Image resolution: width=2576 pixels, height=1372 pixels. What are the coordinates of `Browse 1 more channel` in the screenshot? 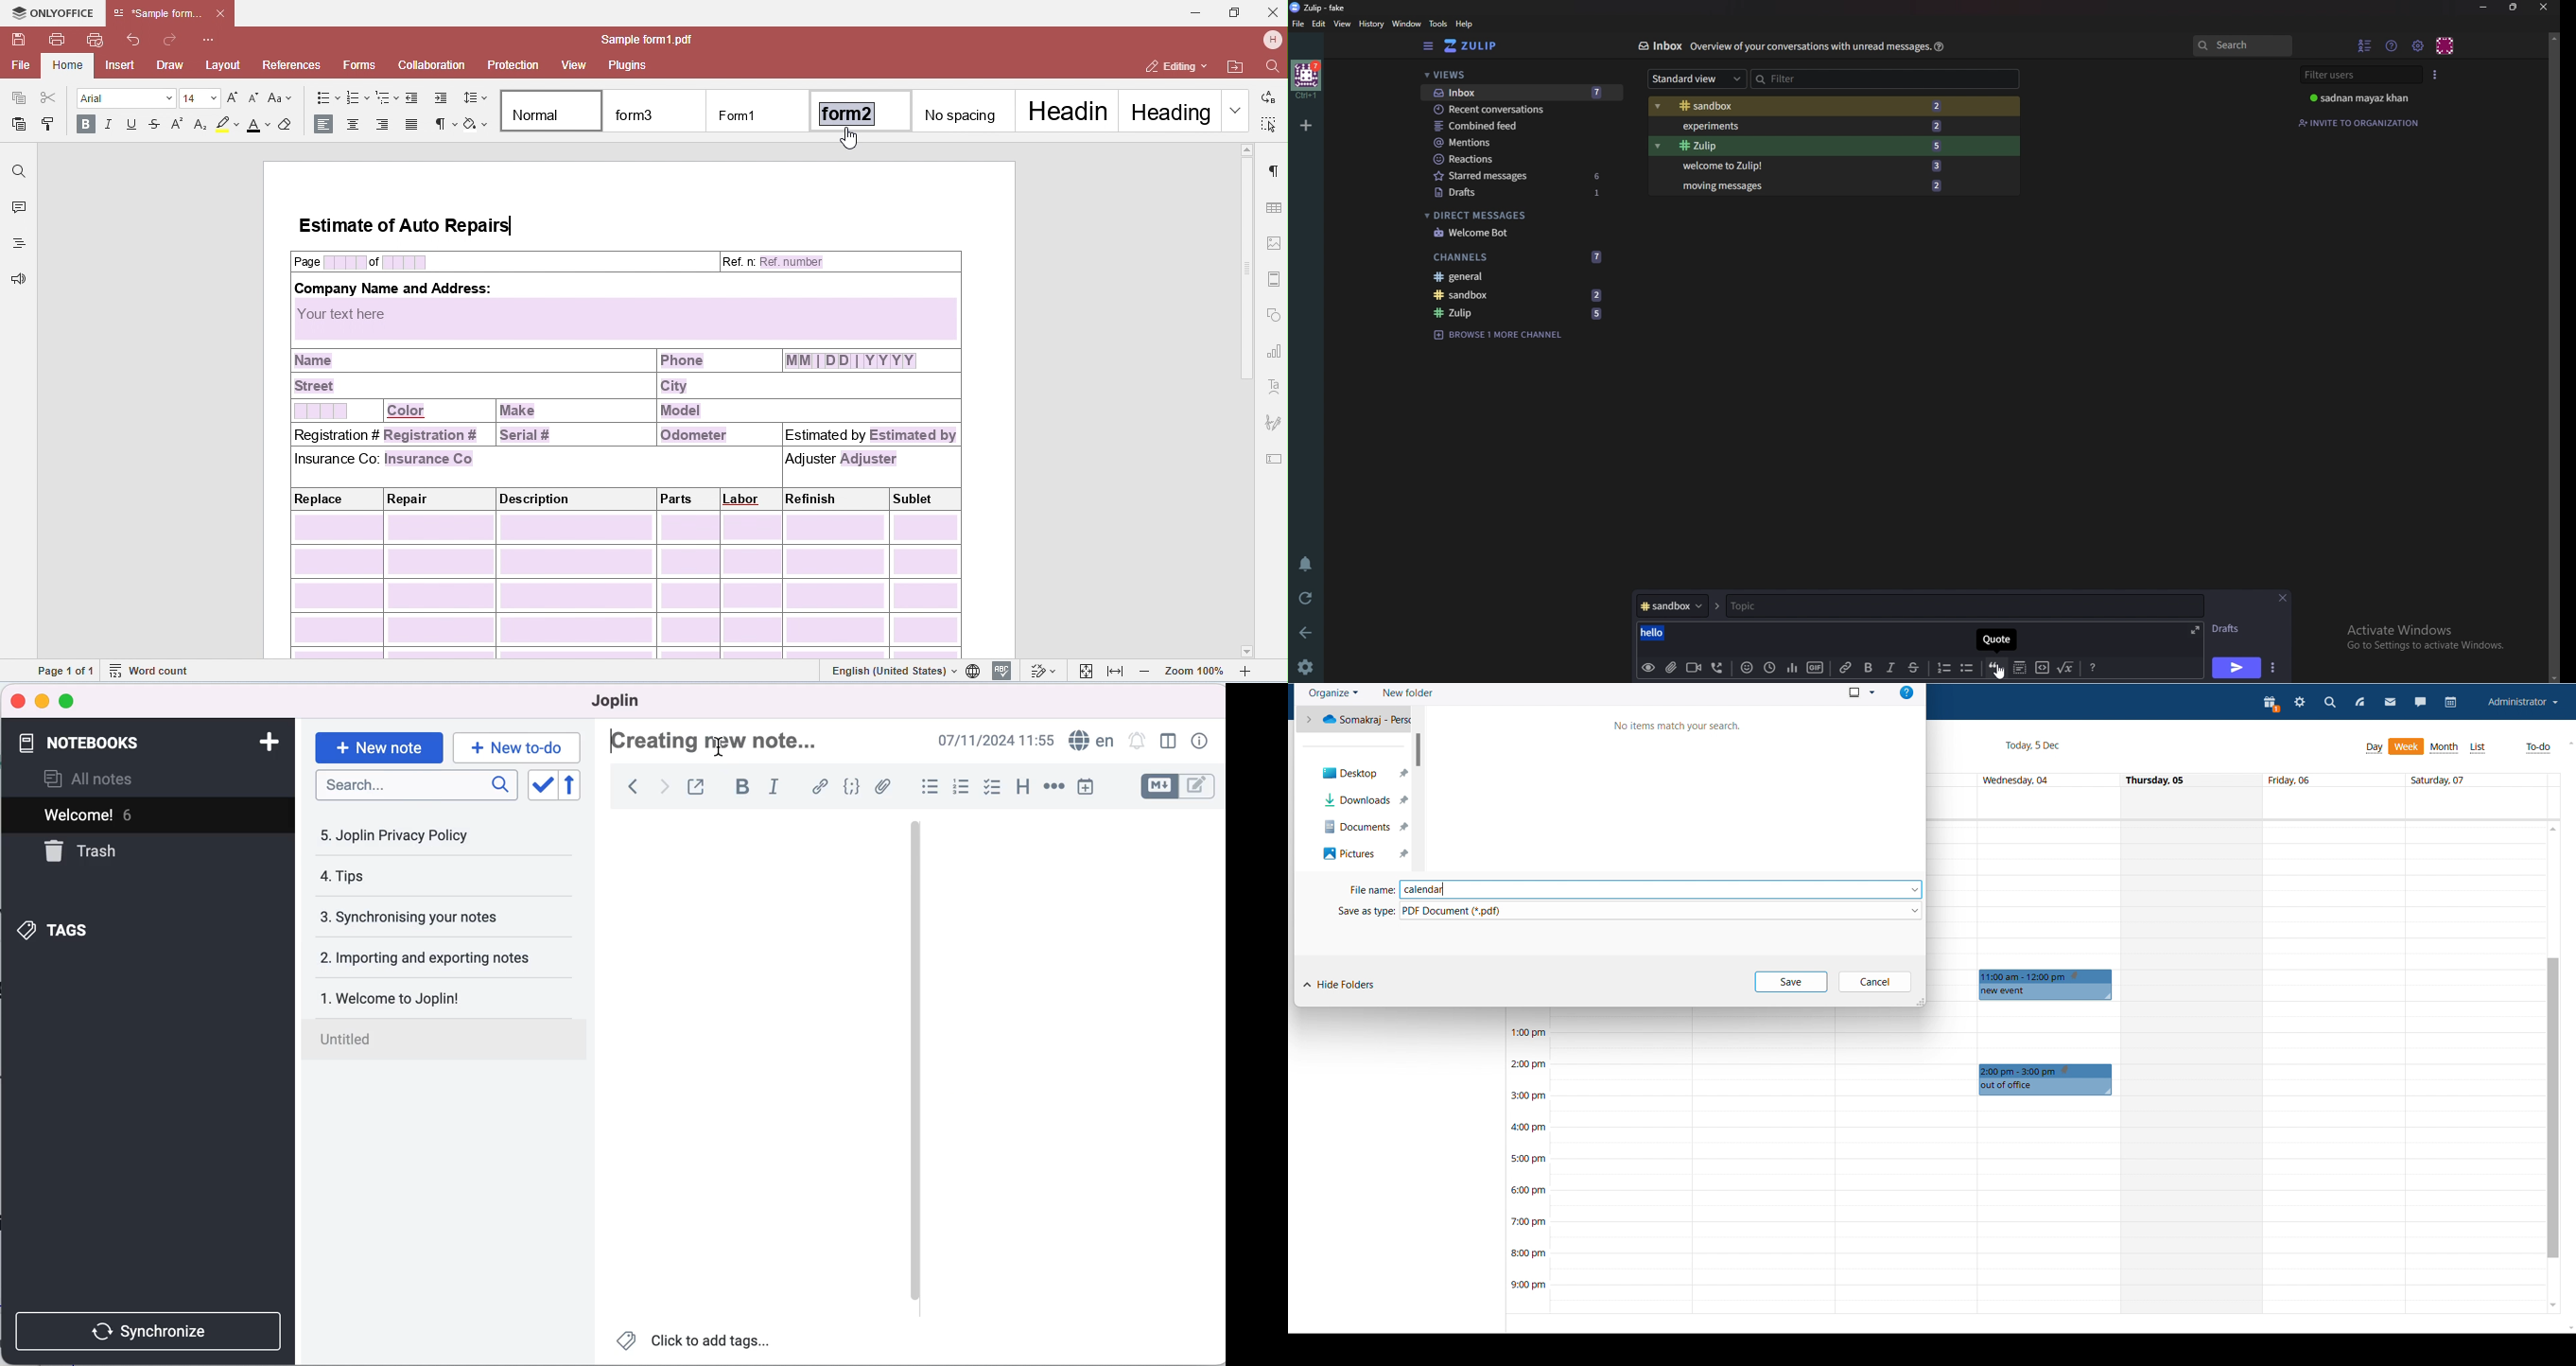 It's located at (1504, 335).